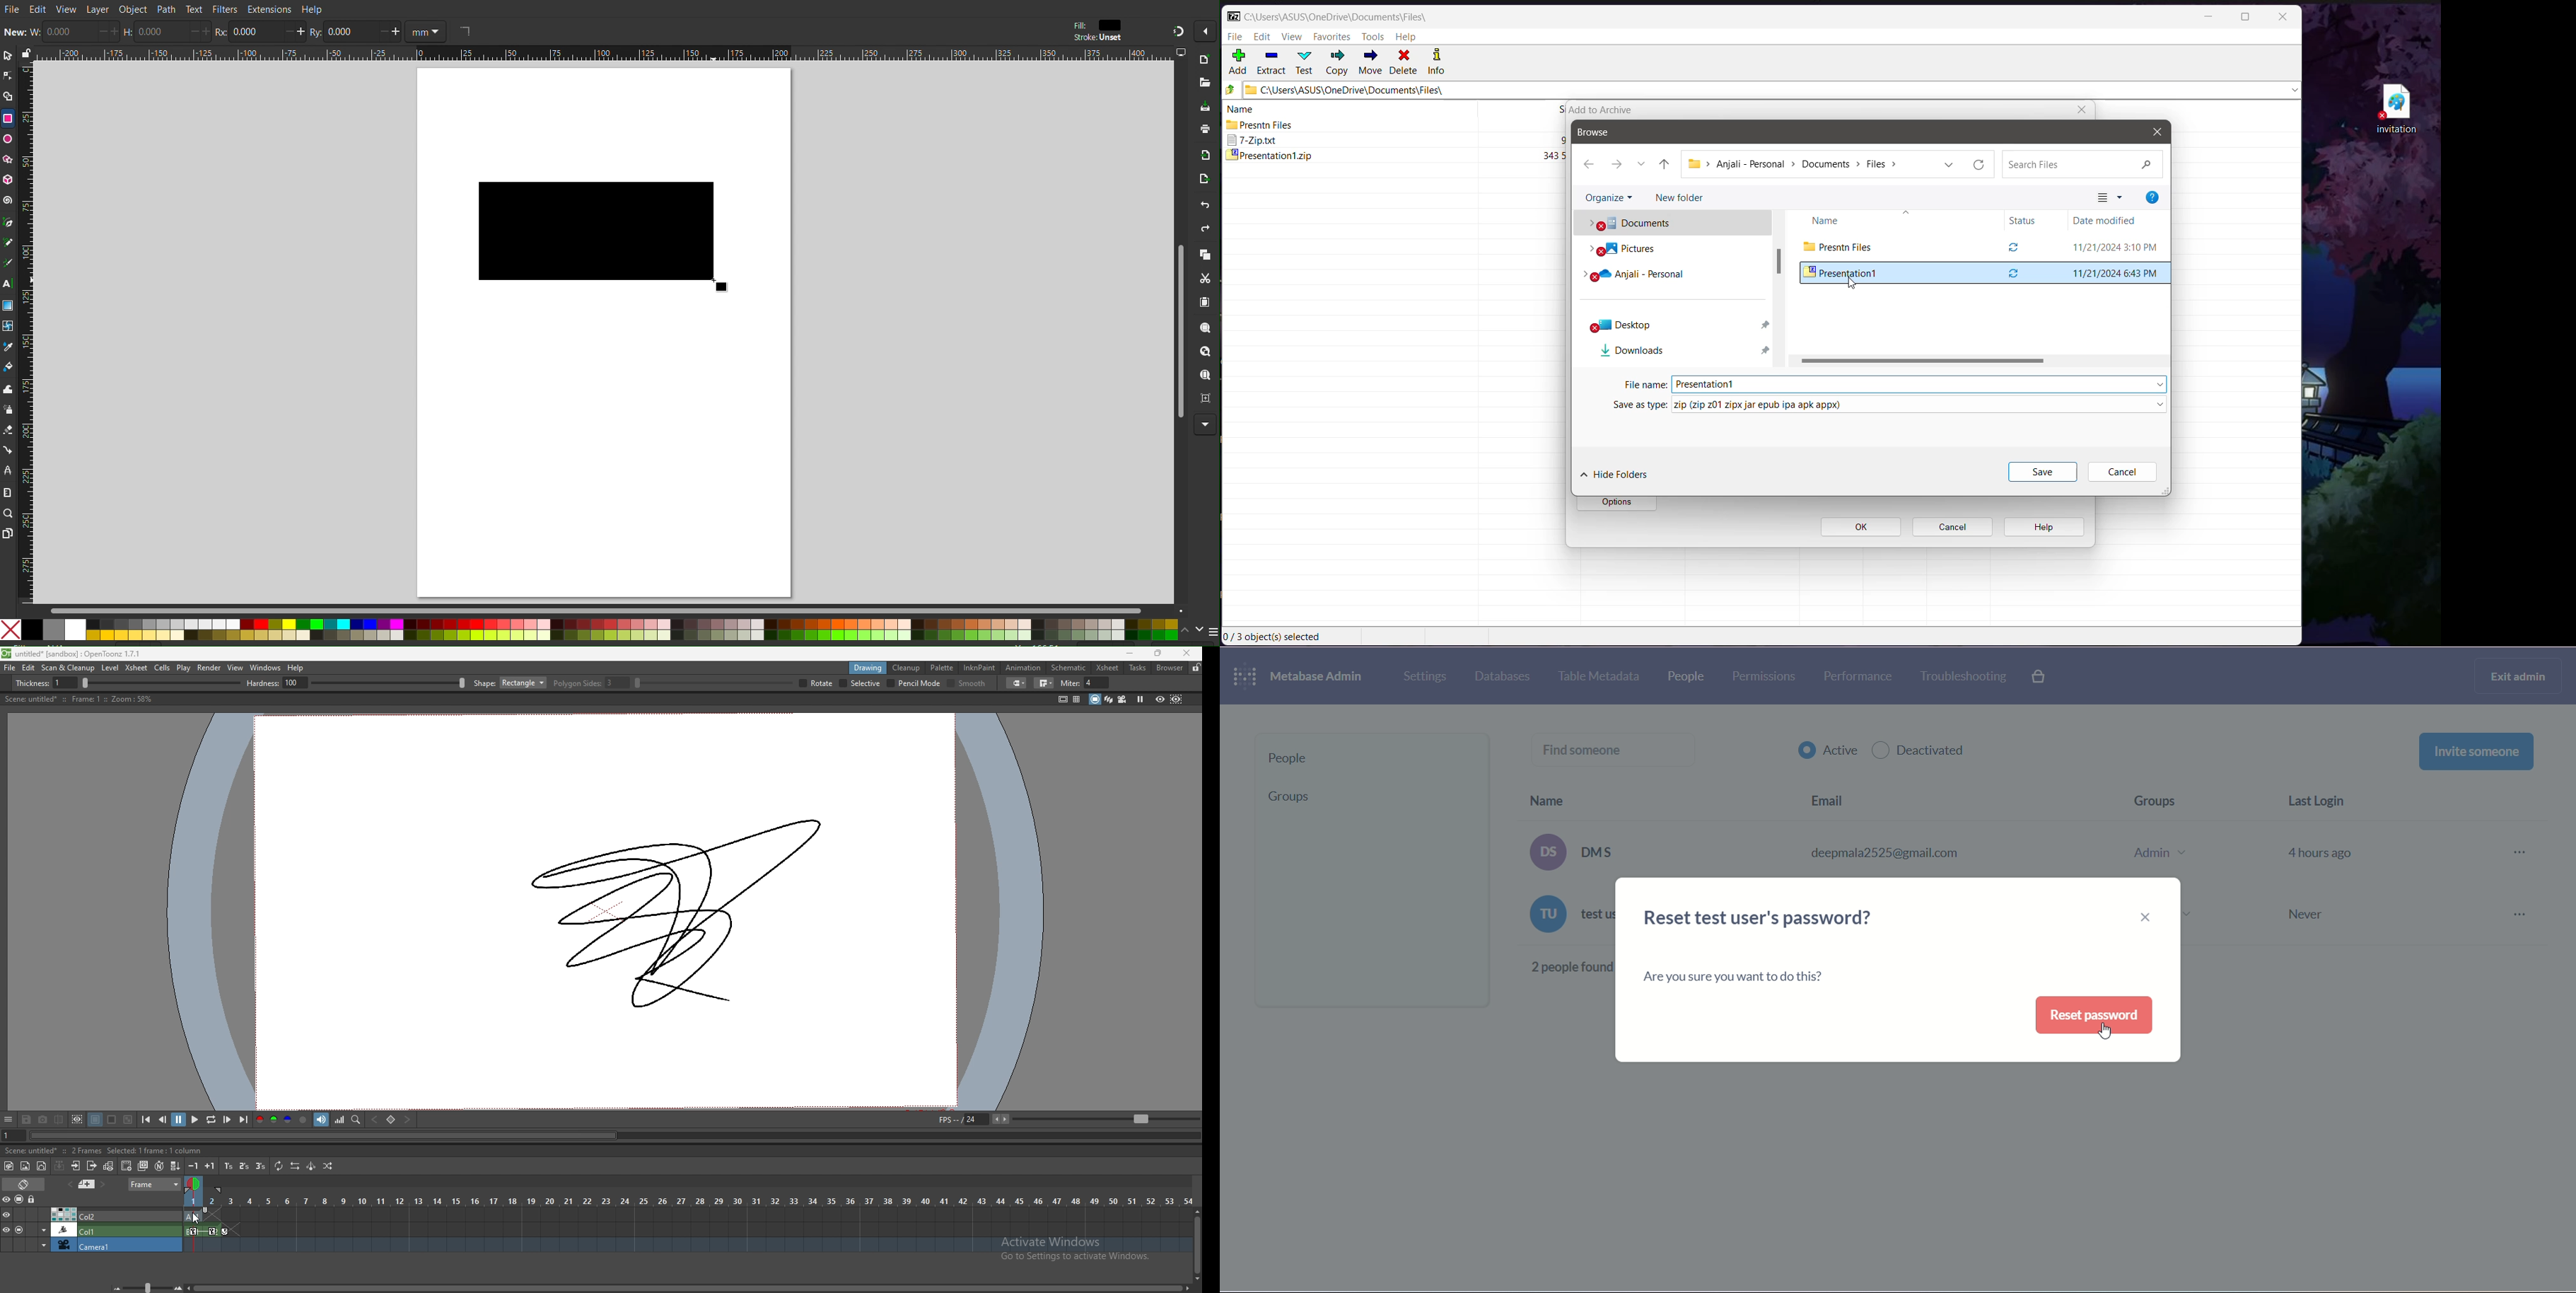  Describe the element at coordinates (1207, 354) in the screenshot. I see `Zoom Drawing` at that location.